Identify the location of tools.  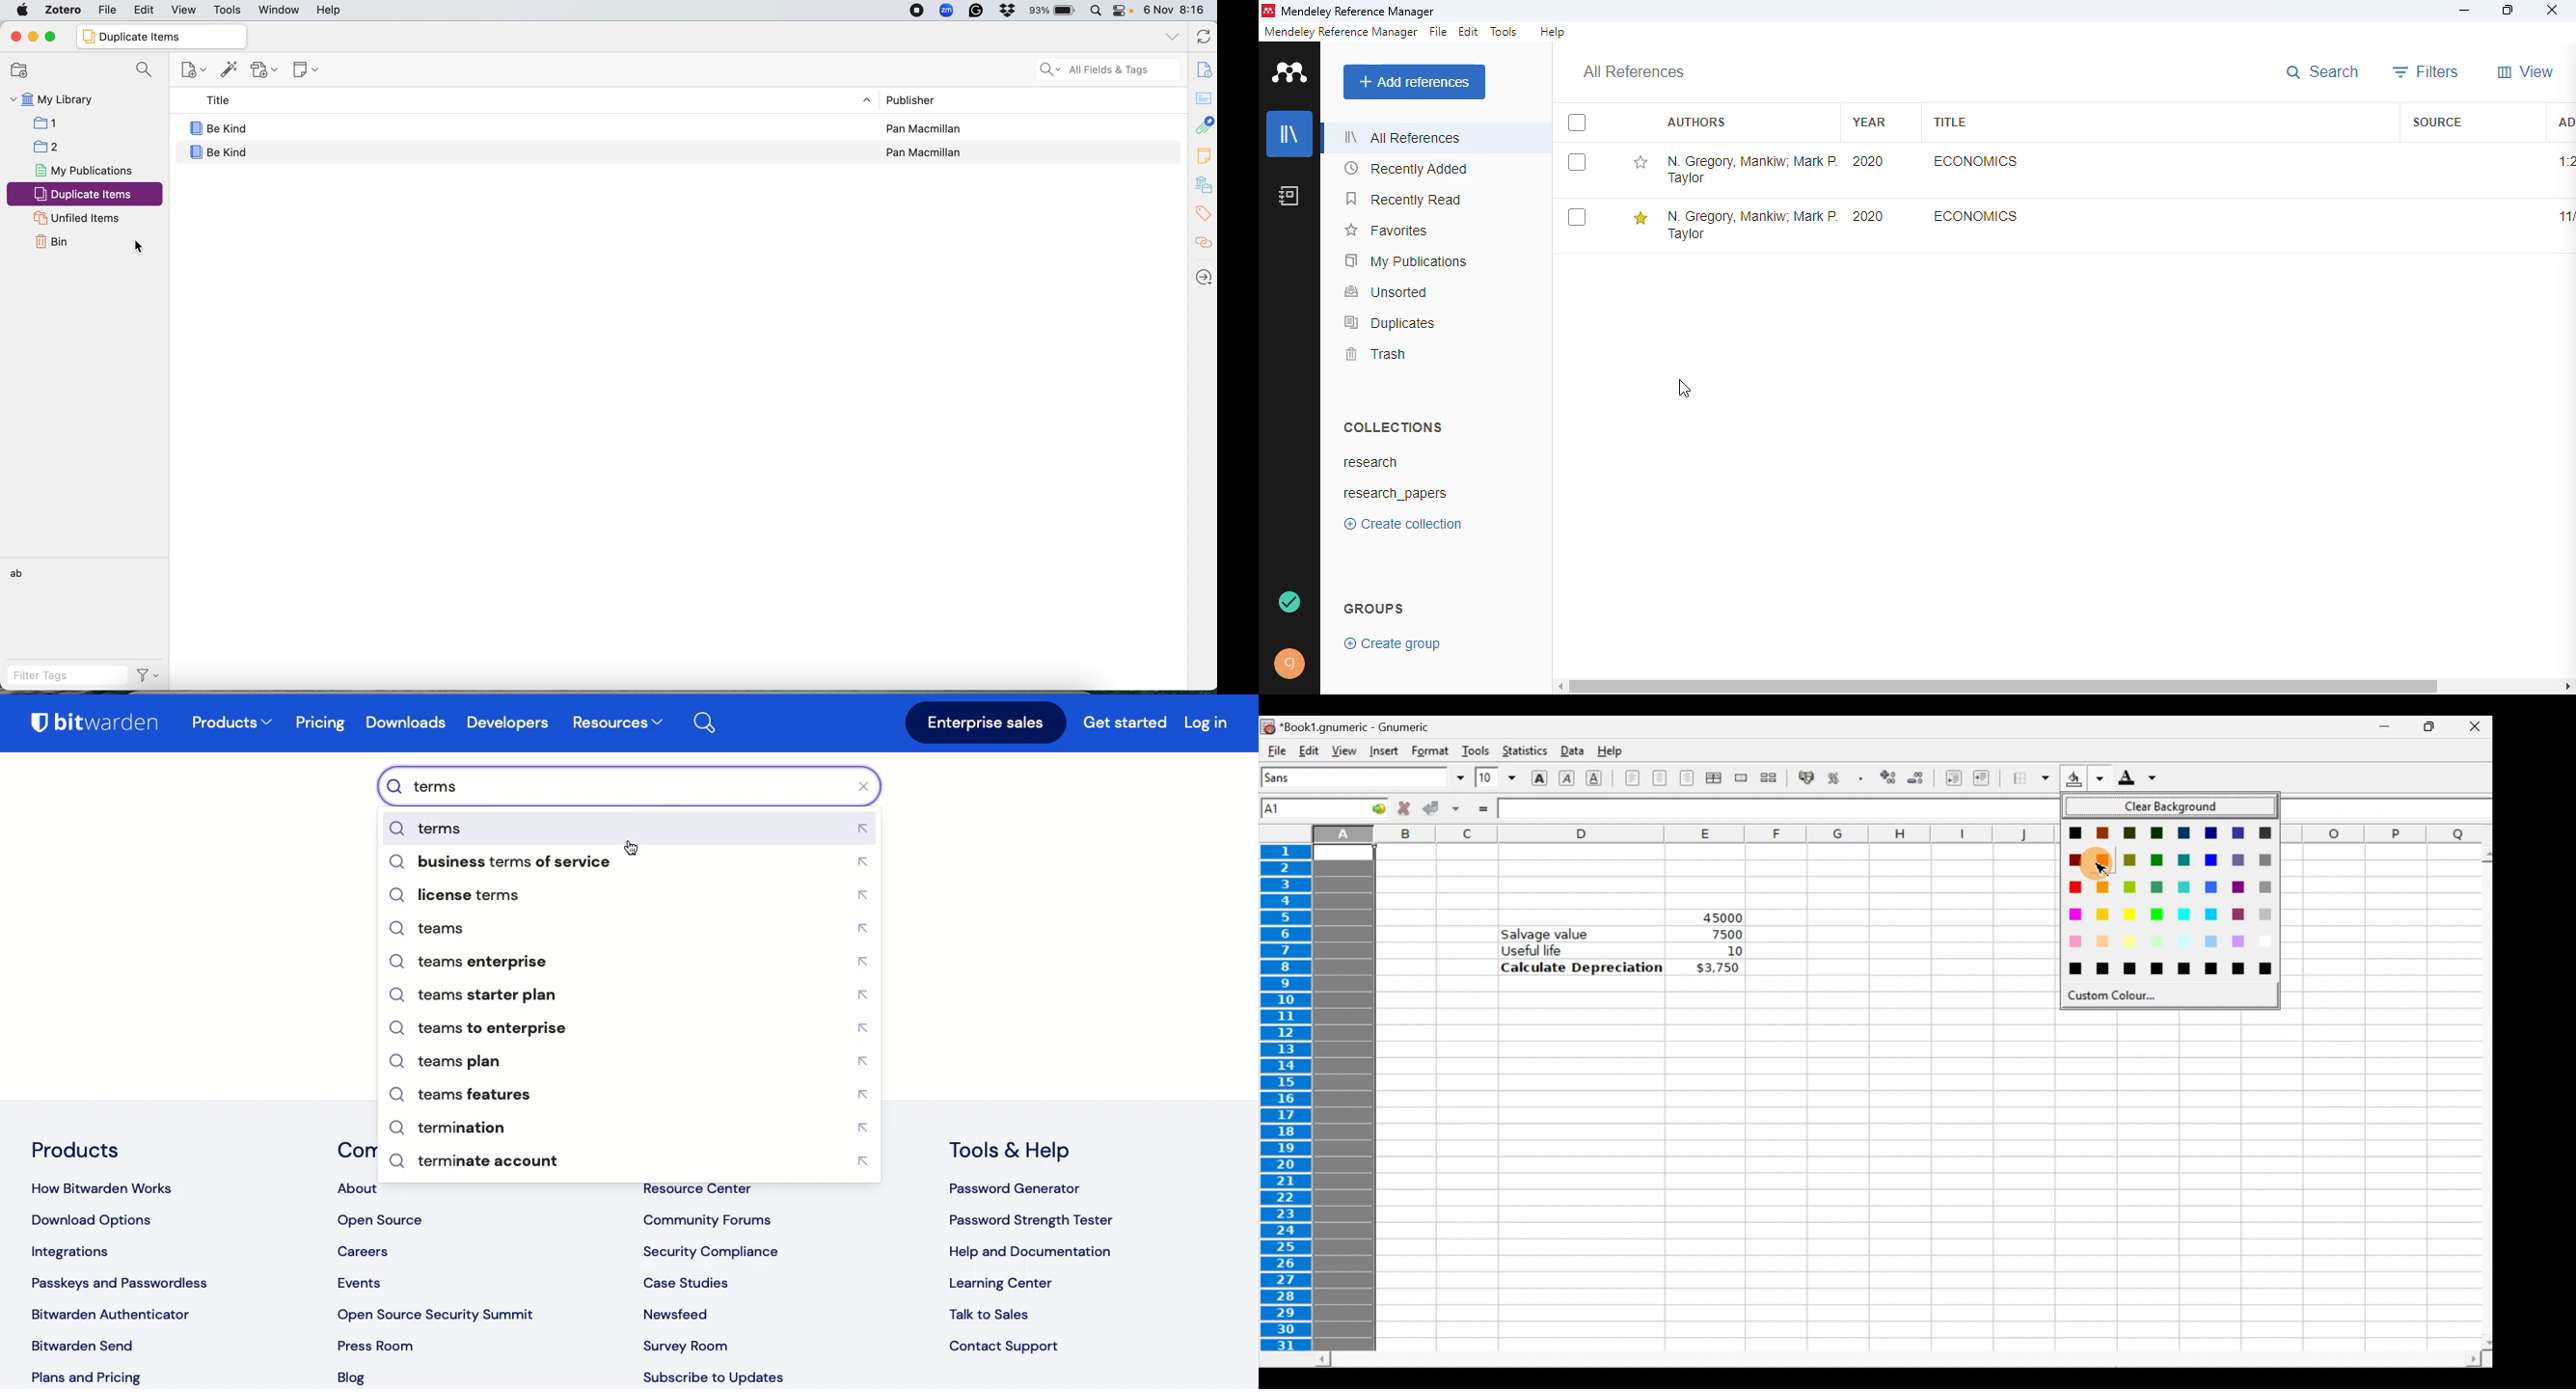
(229, 9).